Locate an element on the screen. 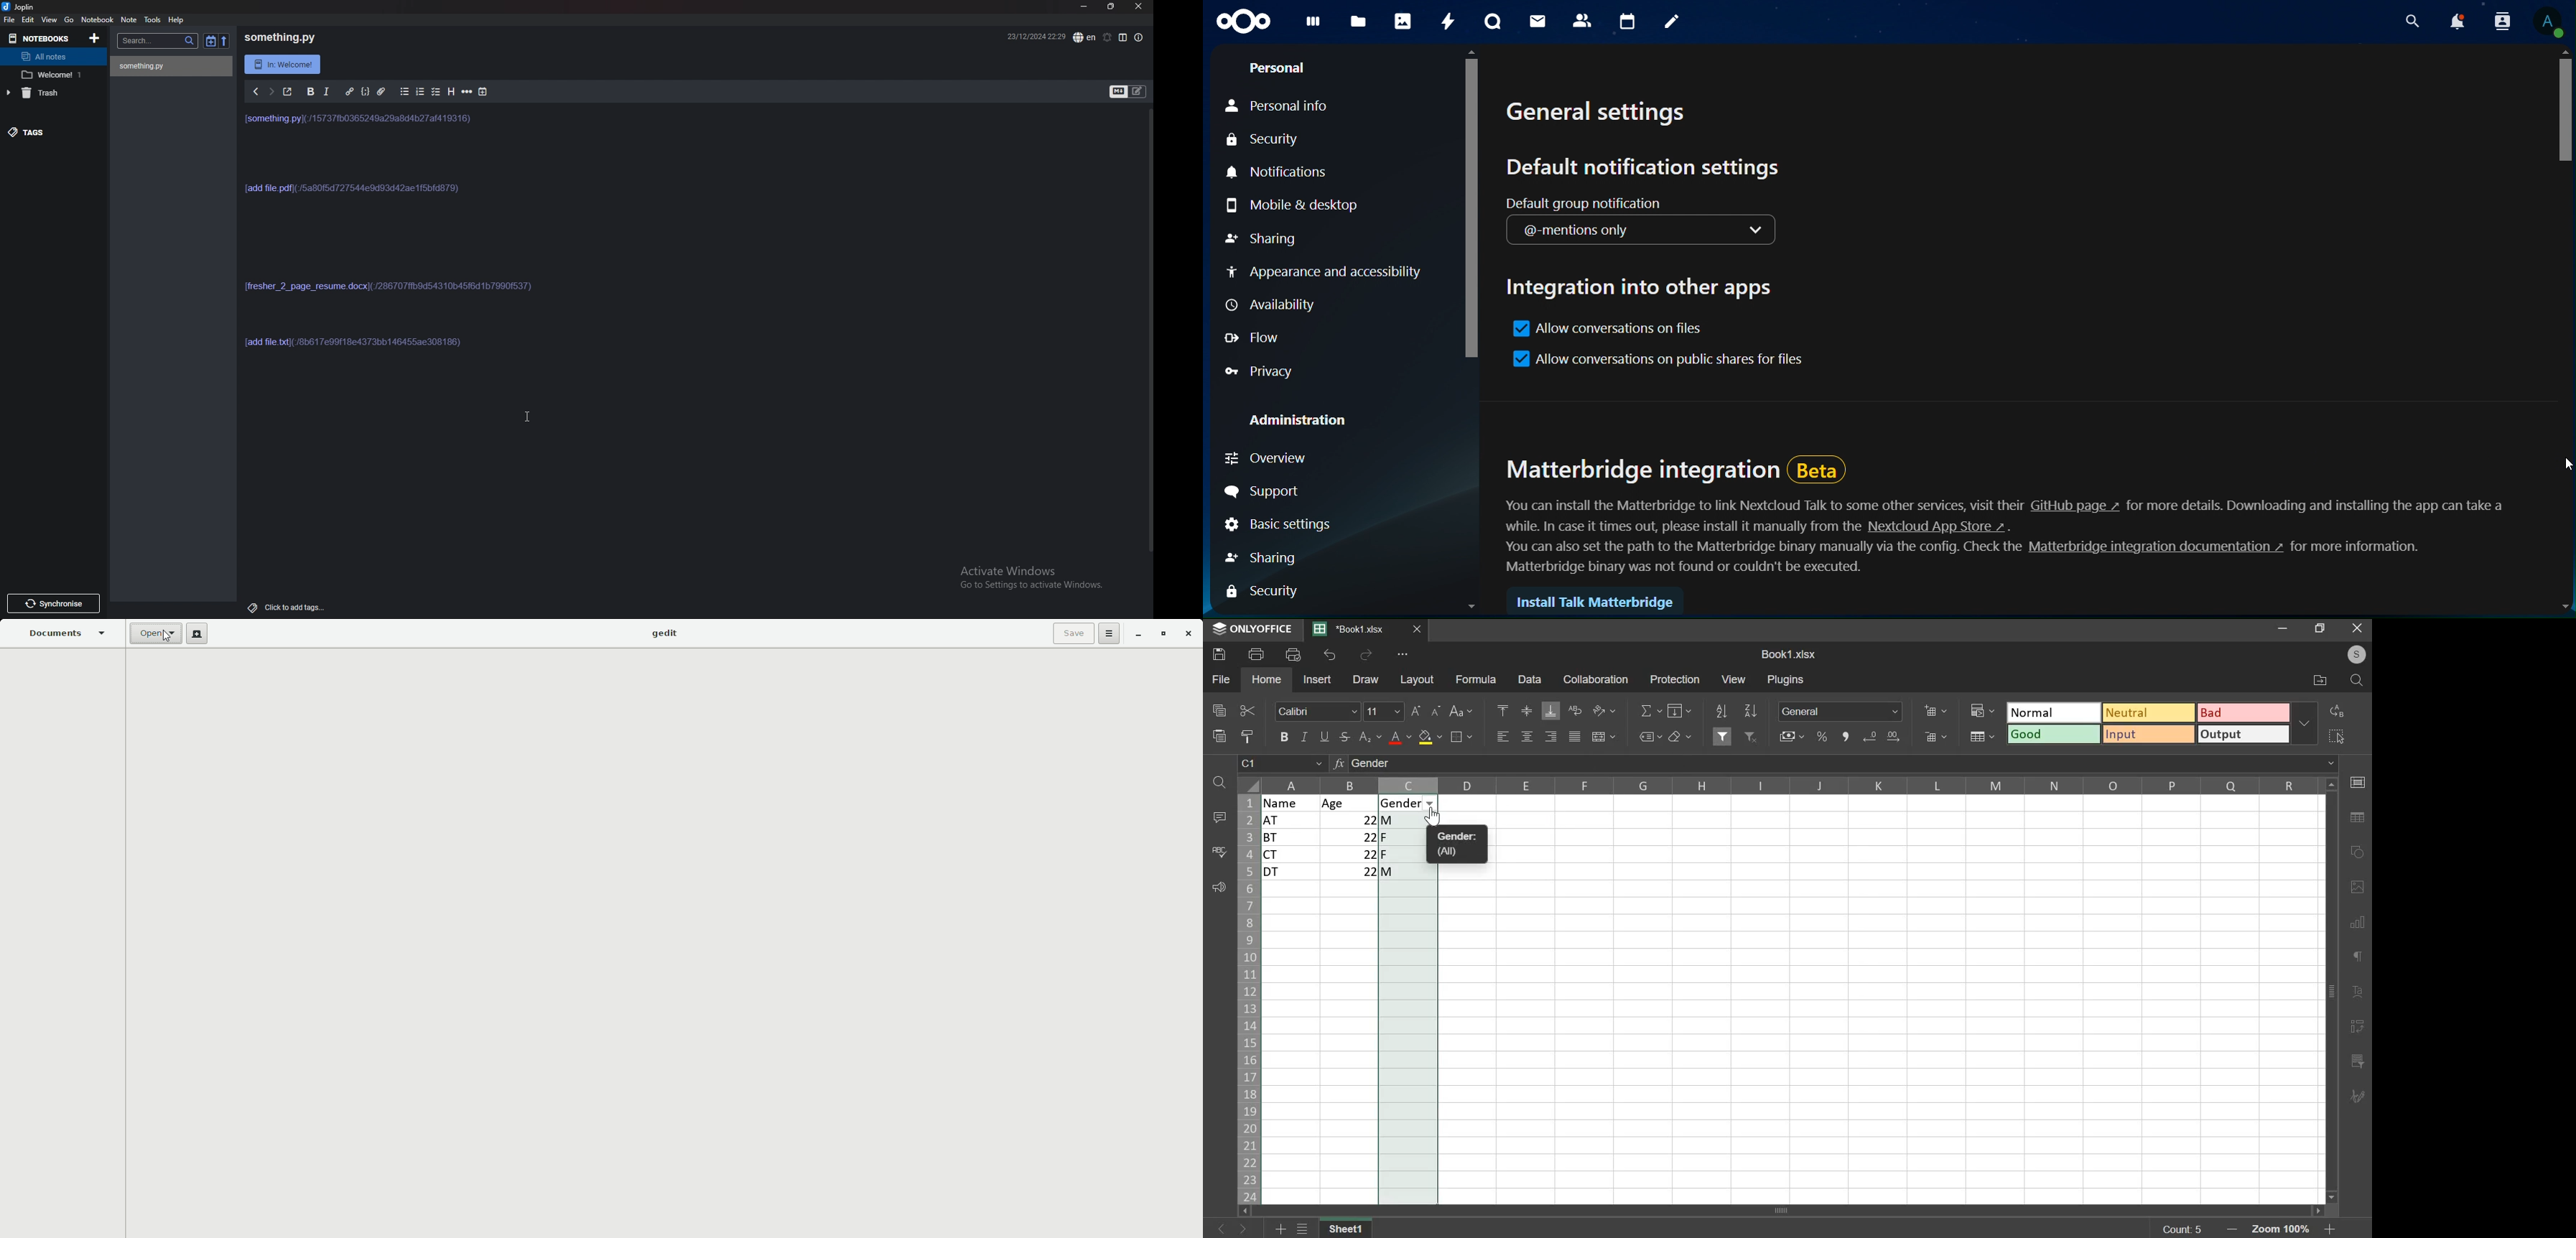 The image size is (2576, 1260). Minimize is located at coordinates (1085, 7).